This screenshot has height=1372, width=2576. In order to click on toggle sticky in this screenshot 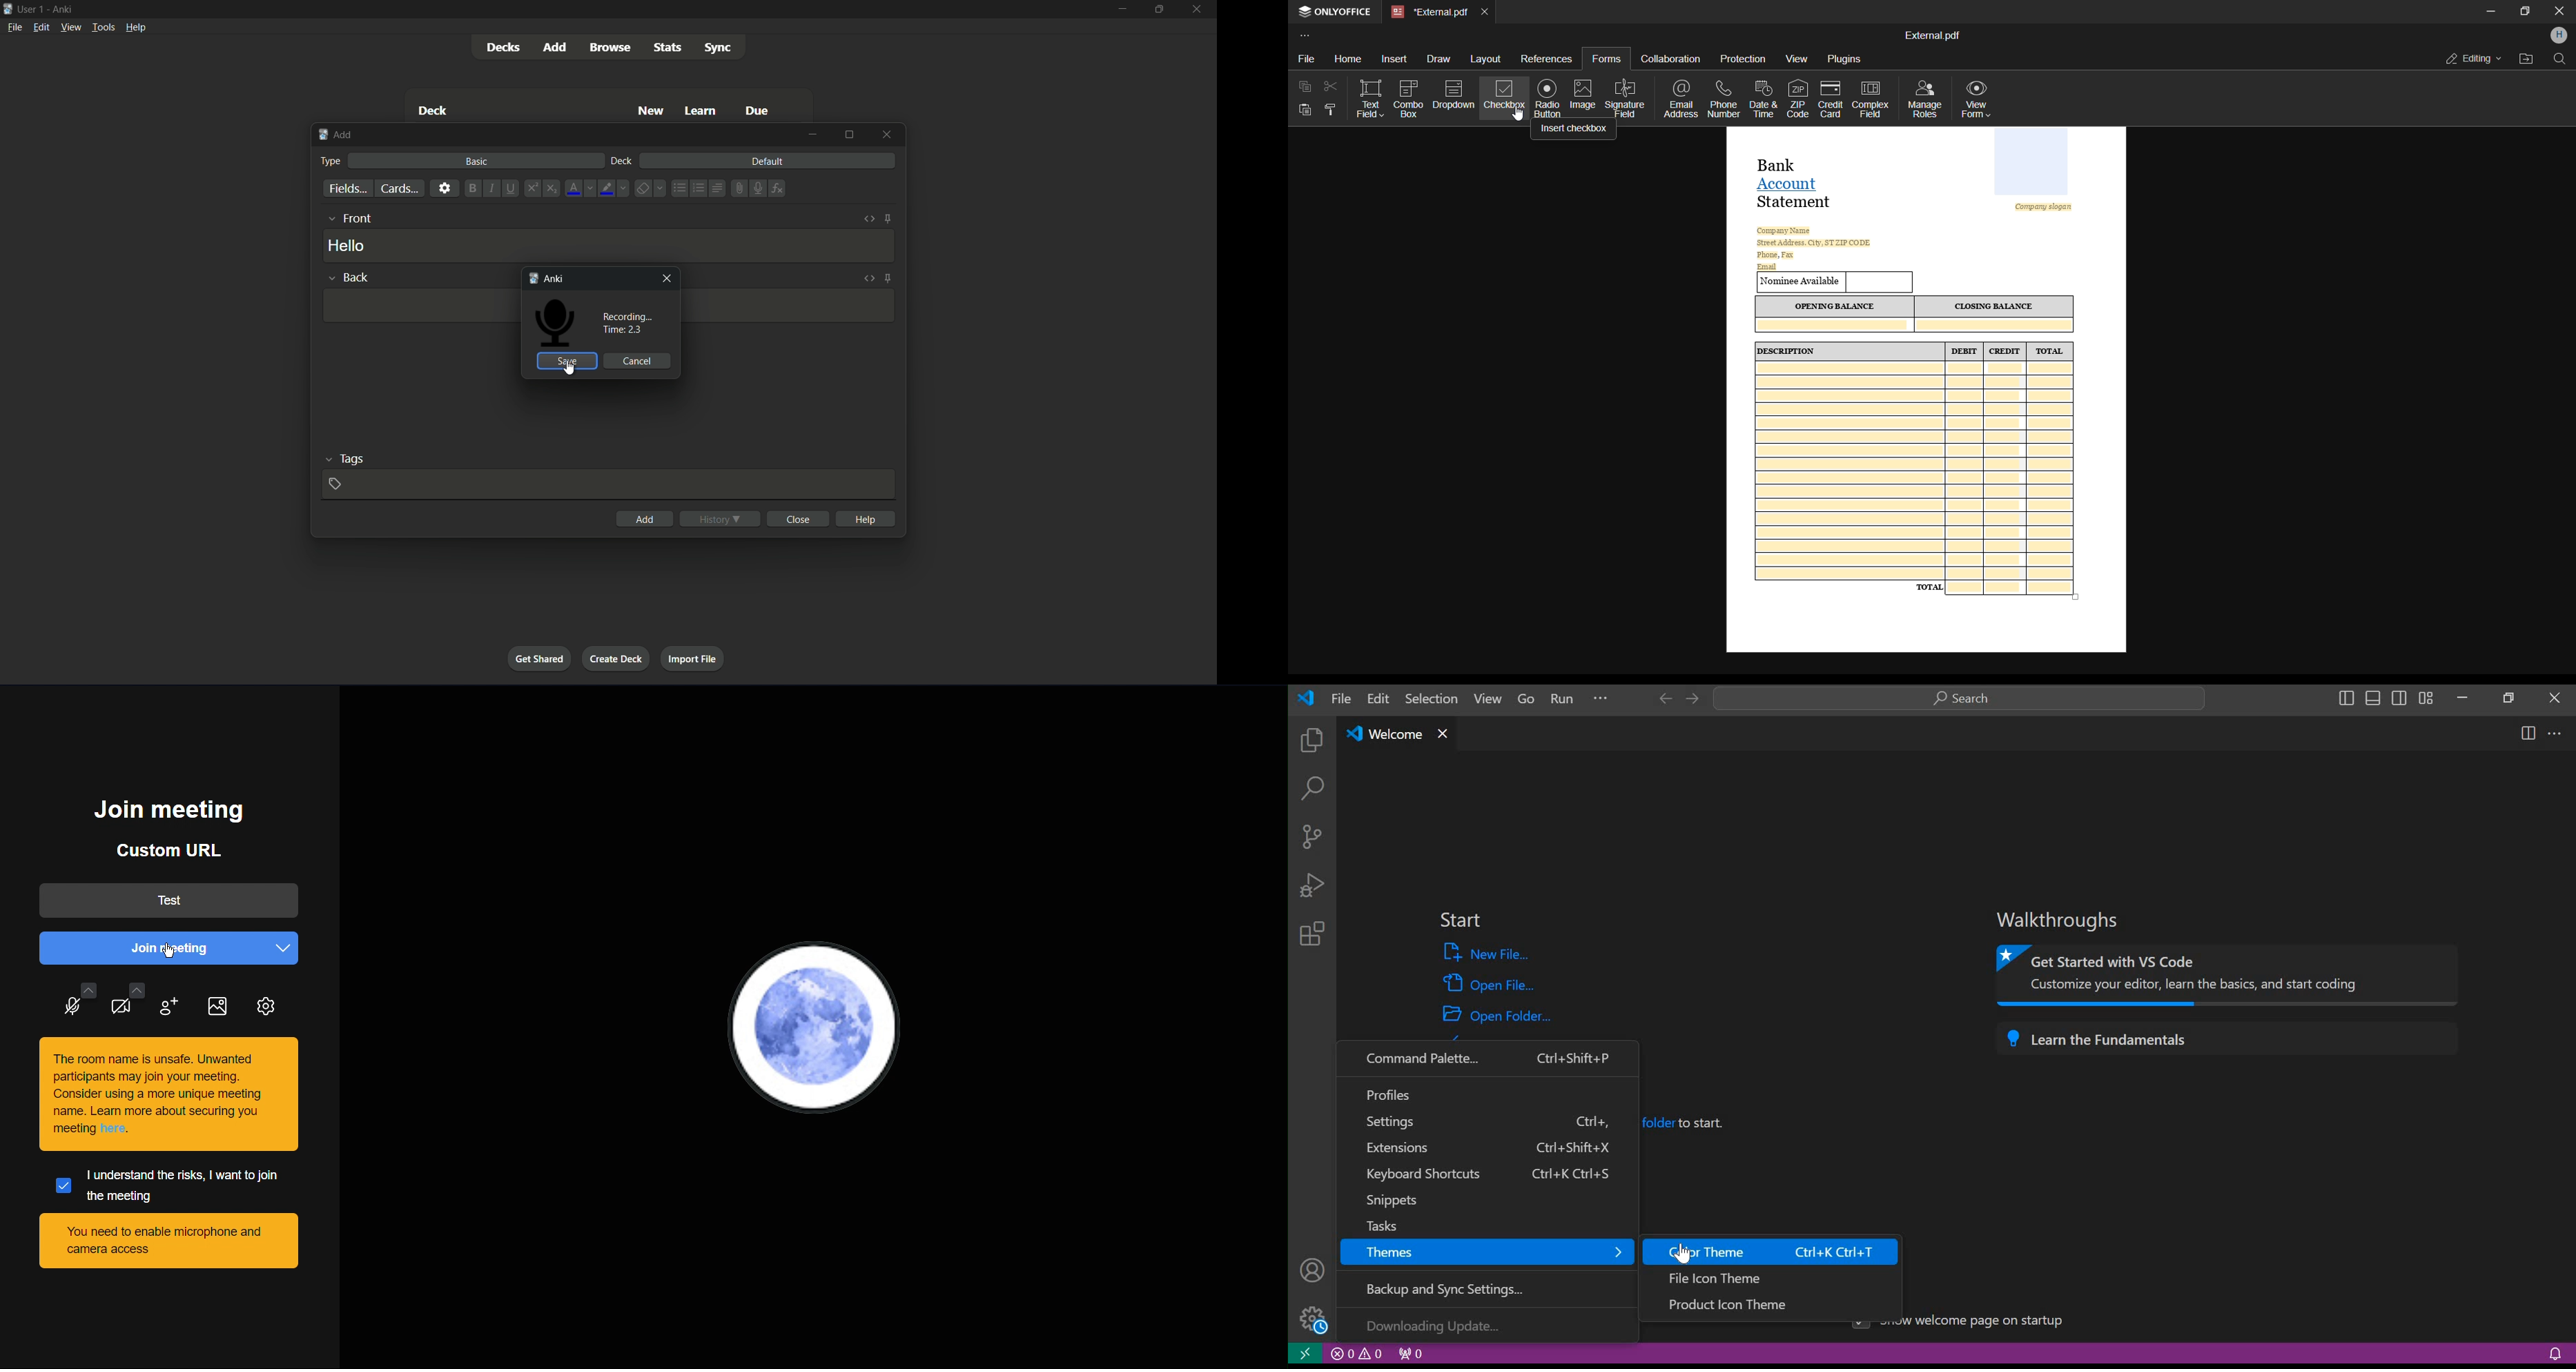, I will do `click(887, 279)`.